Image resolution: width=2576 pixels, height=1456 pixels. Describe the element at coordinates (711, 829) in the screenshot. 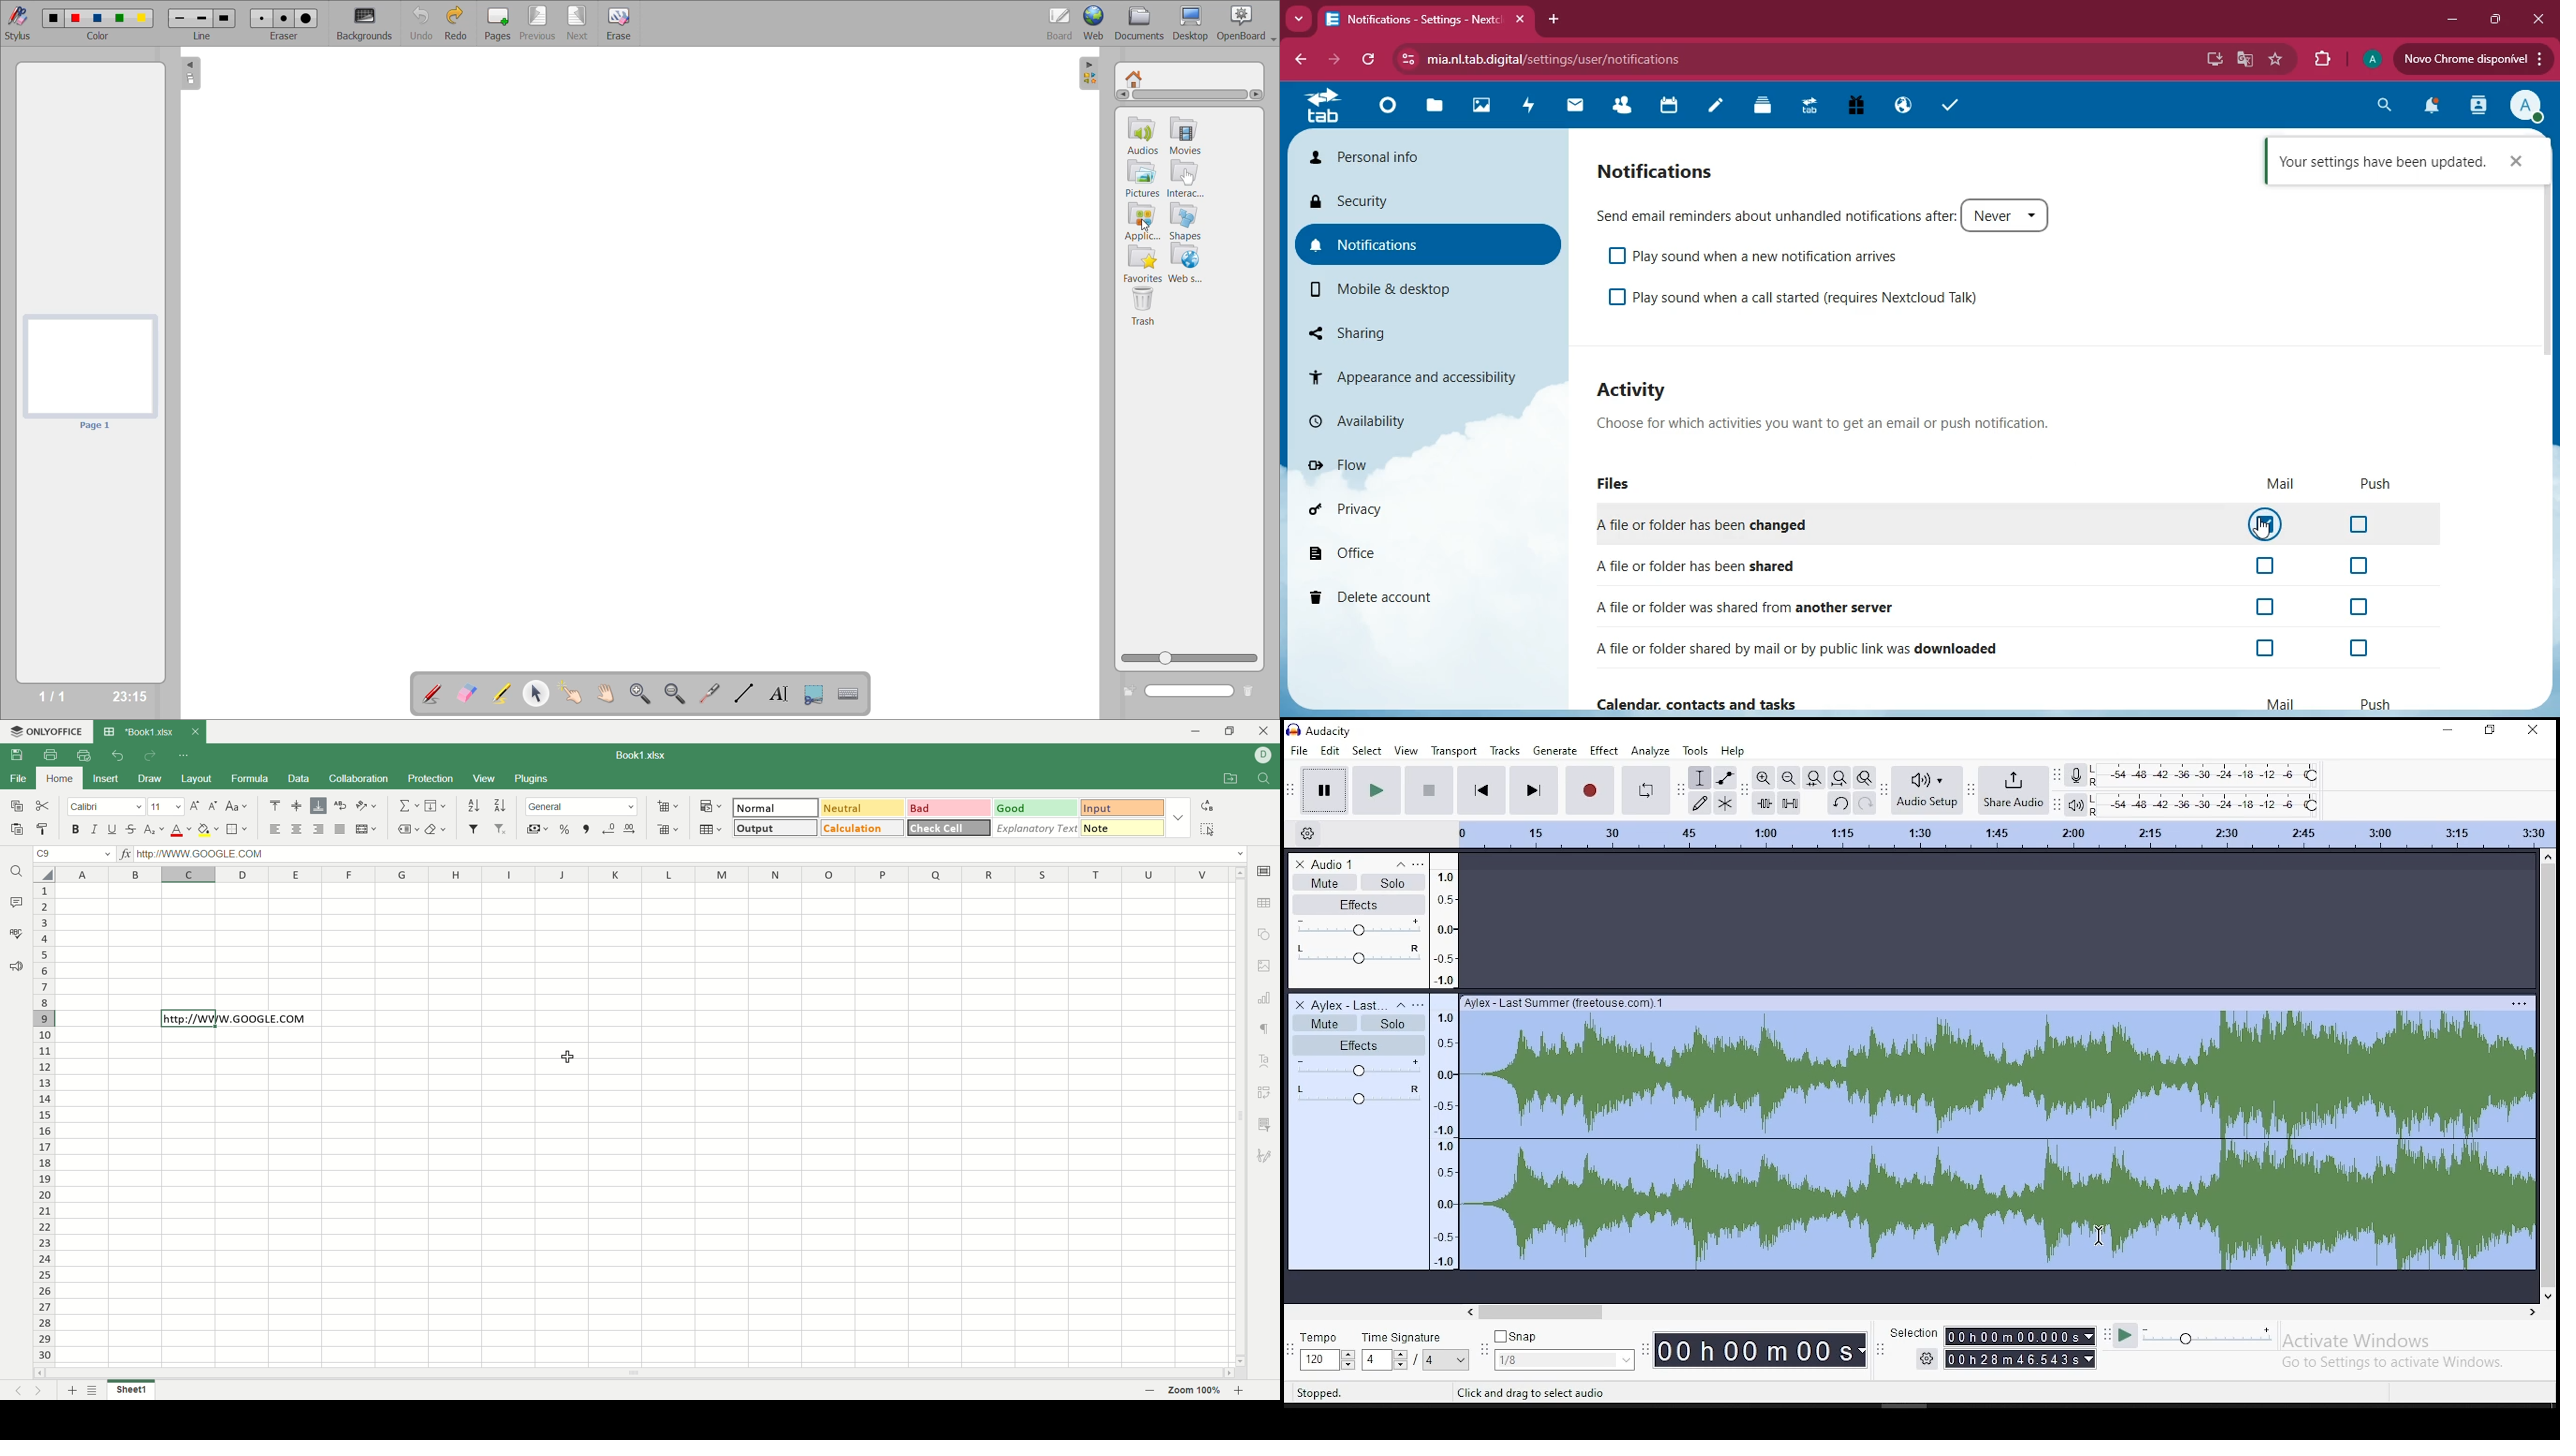

I see `table` at that location.